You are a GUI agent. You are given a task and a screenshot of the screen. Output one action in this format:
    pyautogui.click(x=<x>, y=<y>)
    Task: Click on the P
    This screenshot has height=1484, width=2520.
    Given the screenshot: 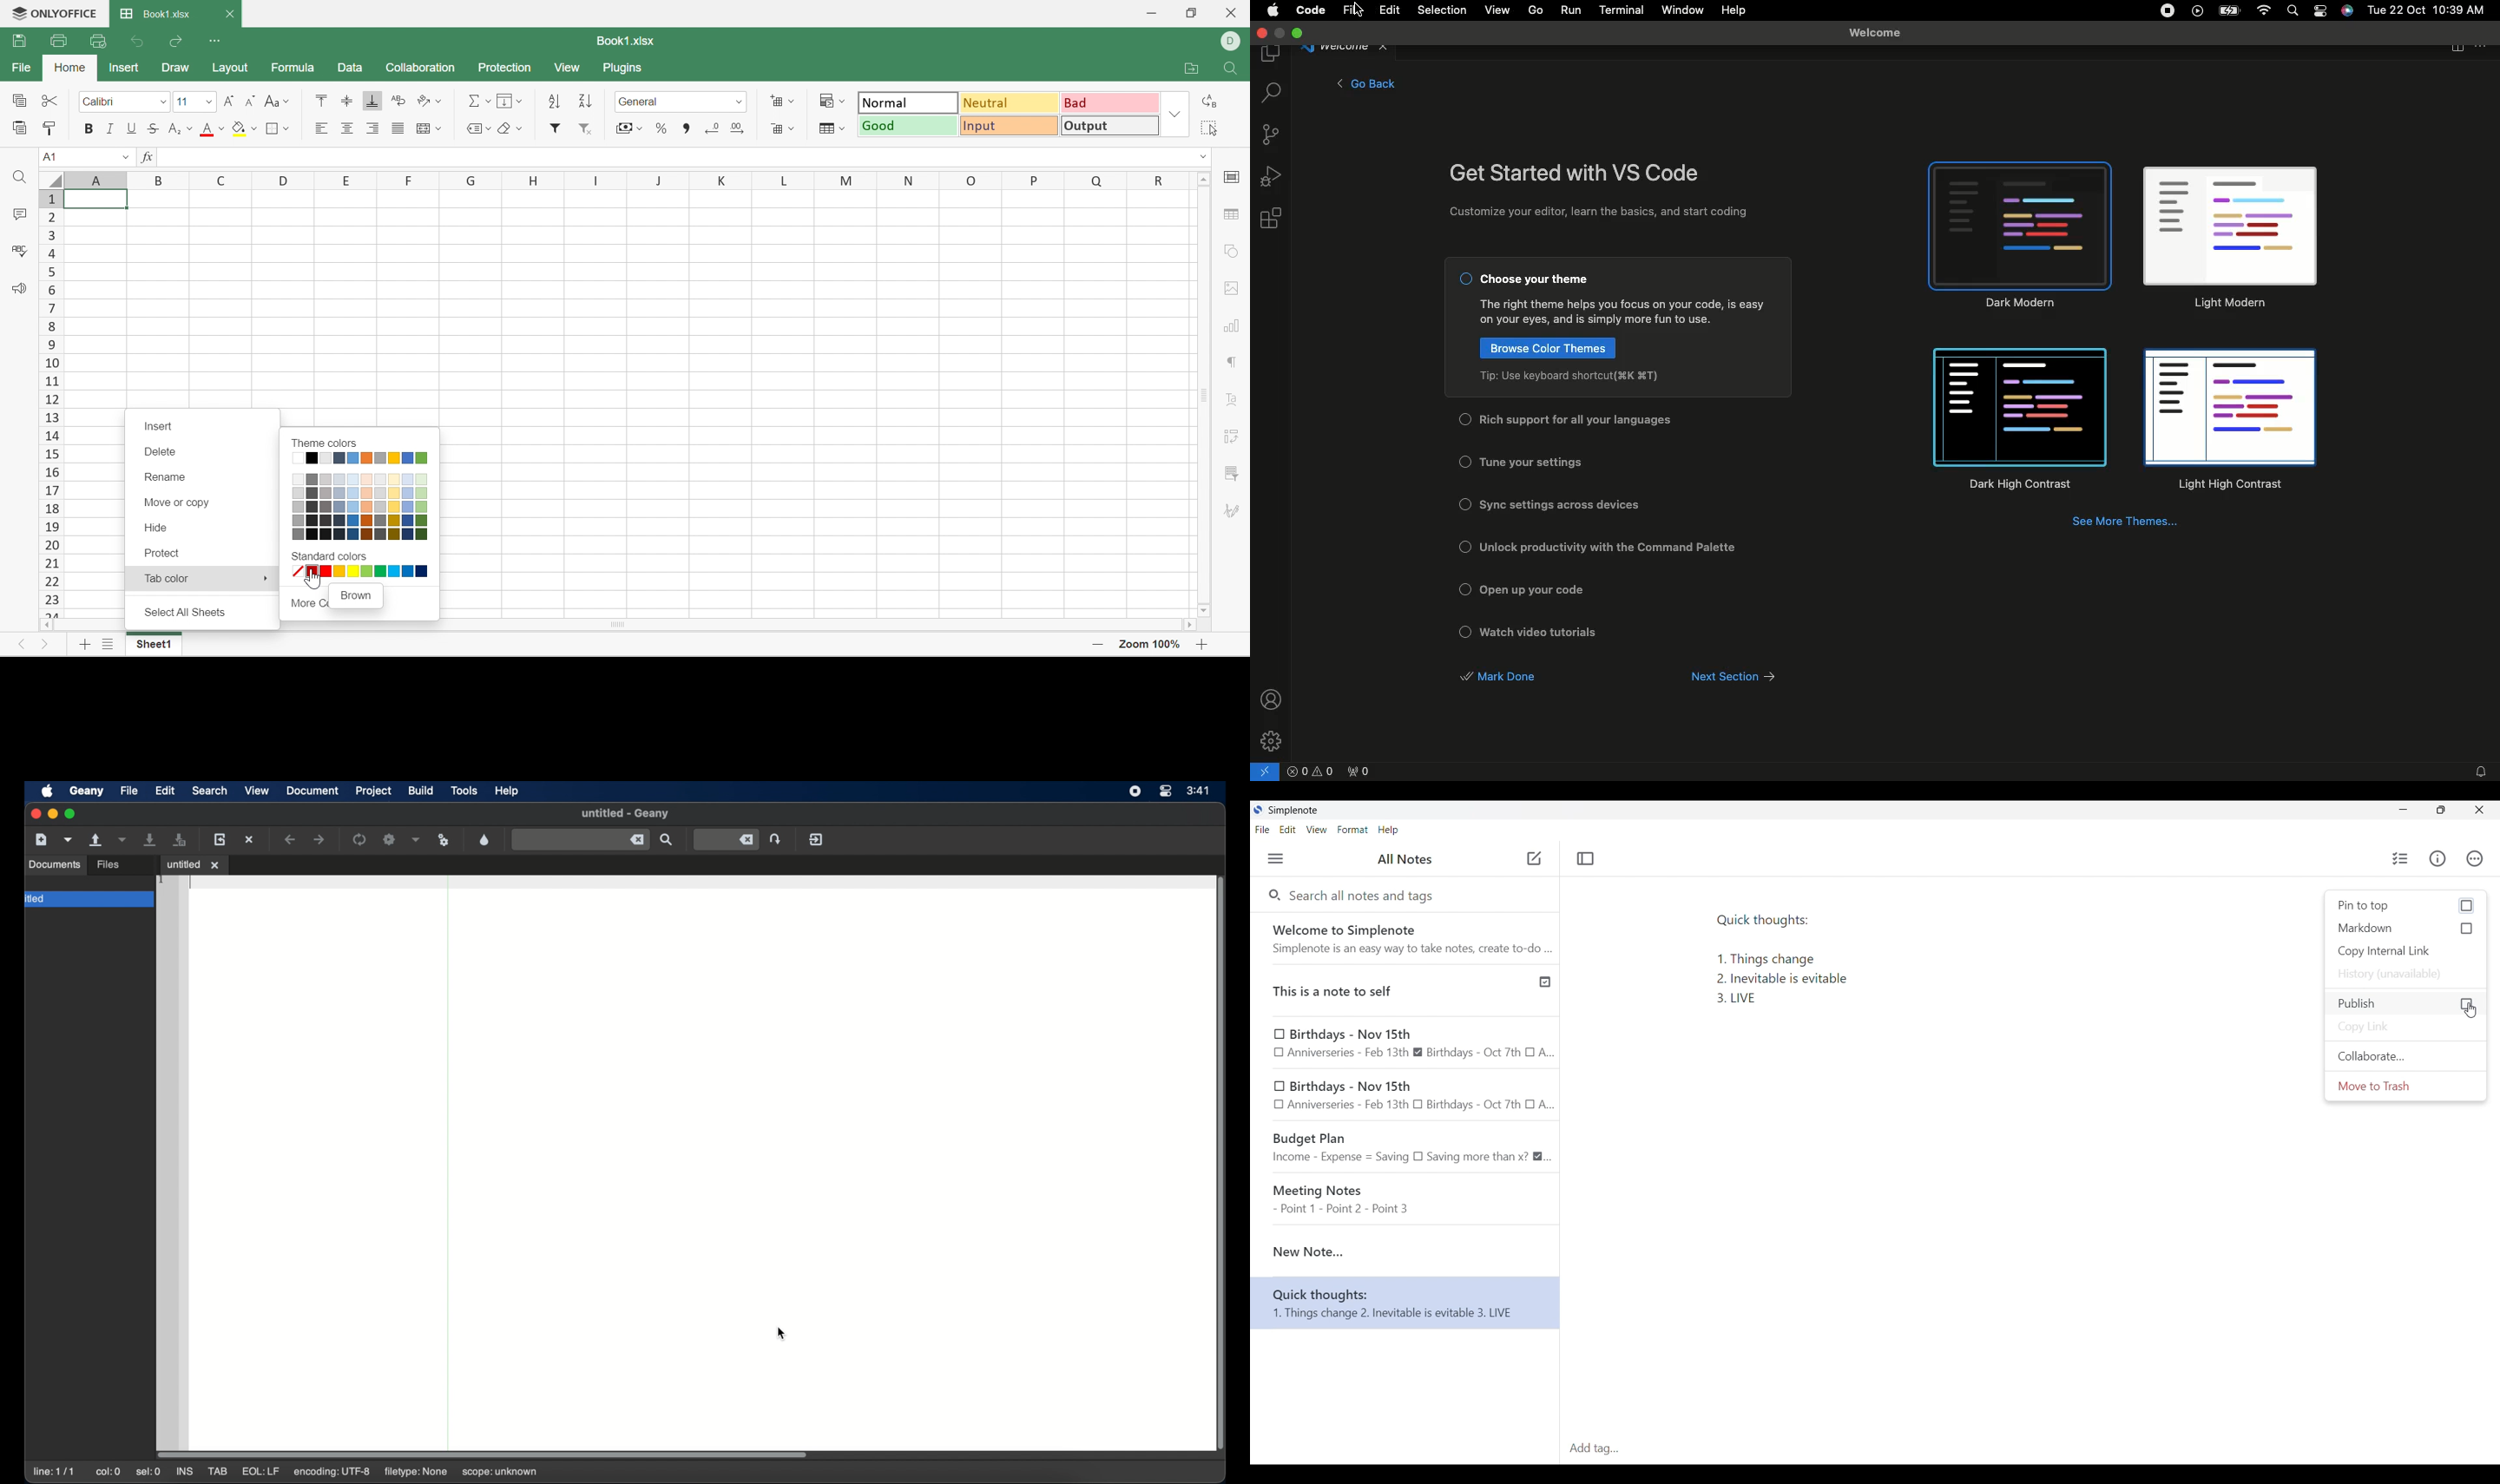 What is the action you would take?
    pyautogui.click(x=1036, y=179)
    